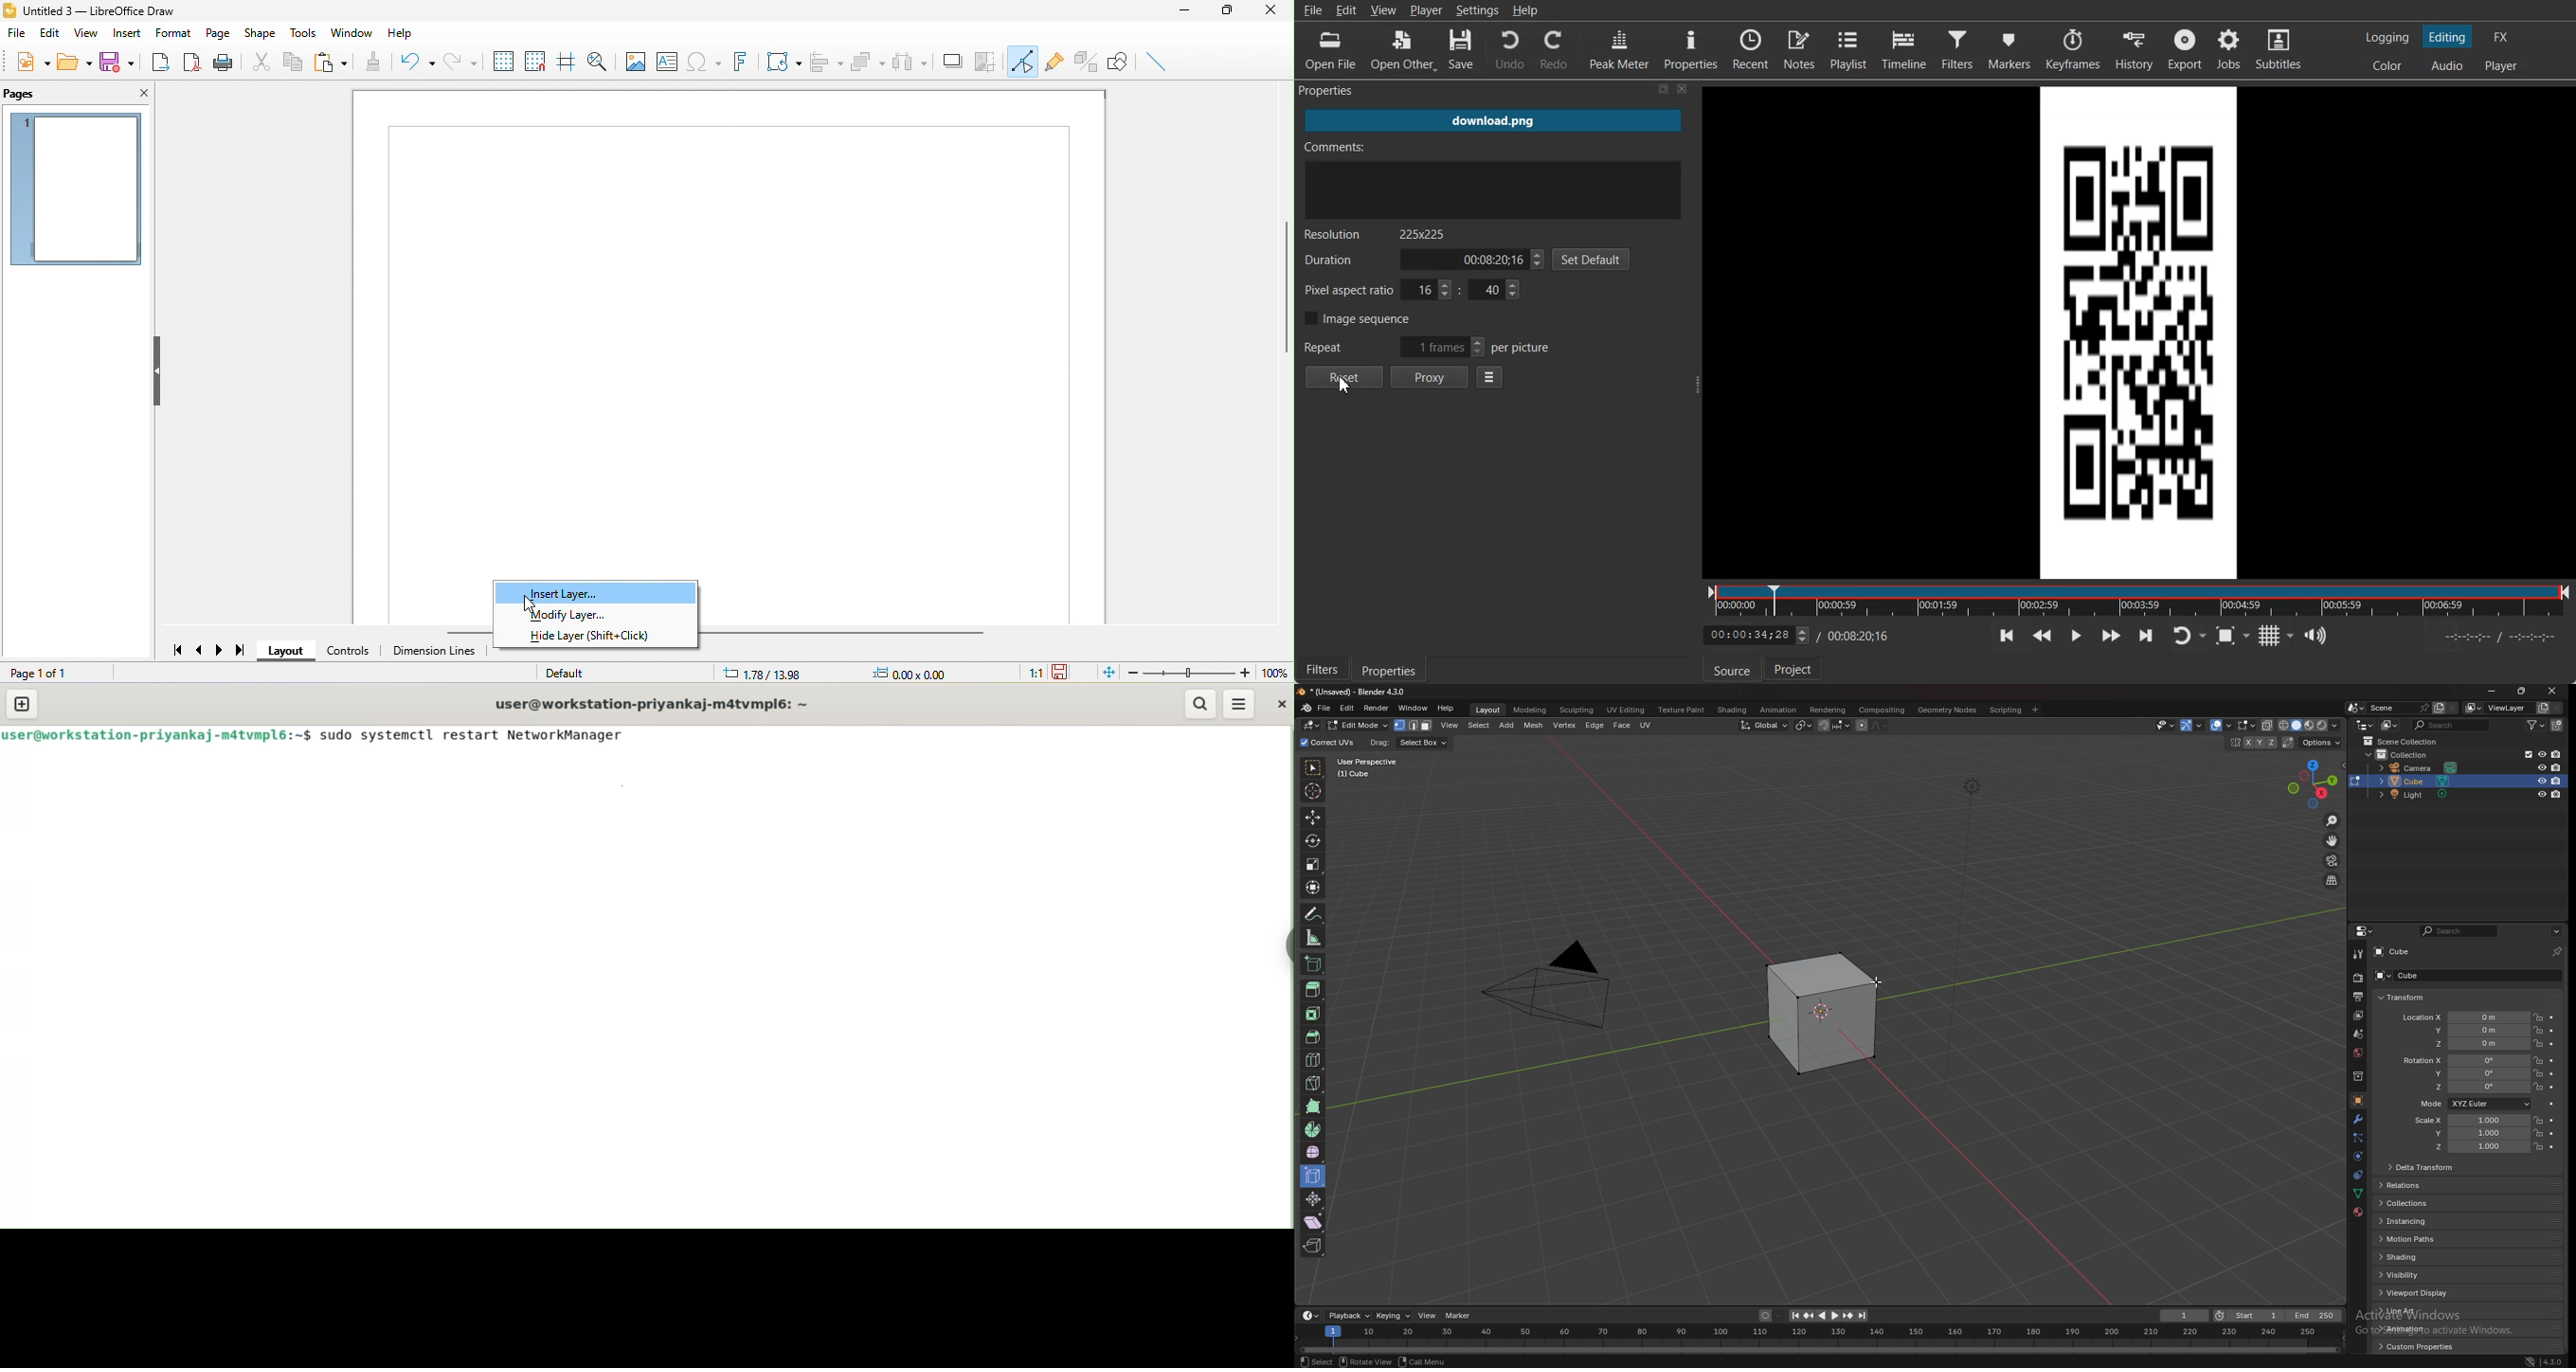  Describe the element at coordinates (987, 61) in the screenshot. I see `crop image` at that location.